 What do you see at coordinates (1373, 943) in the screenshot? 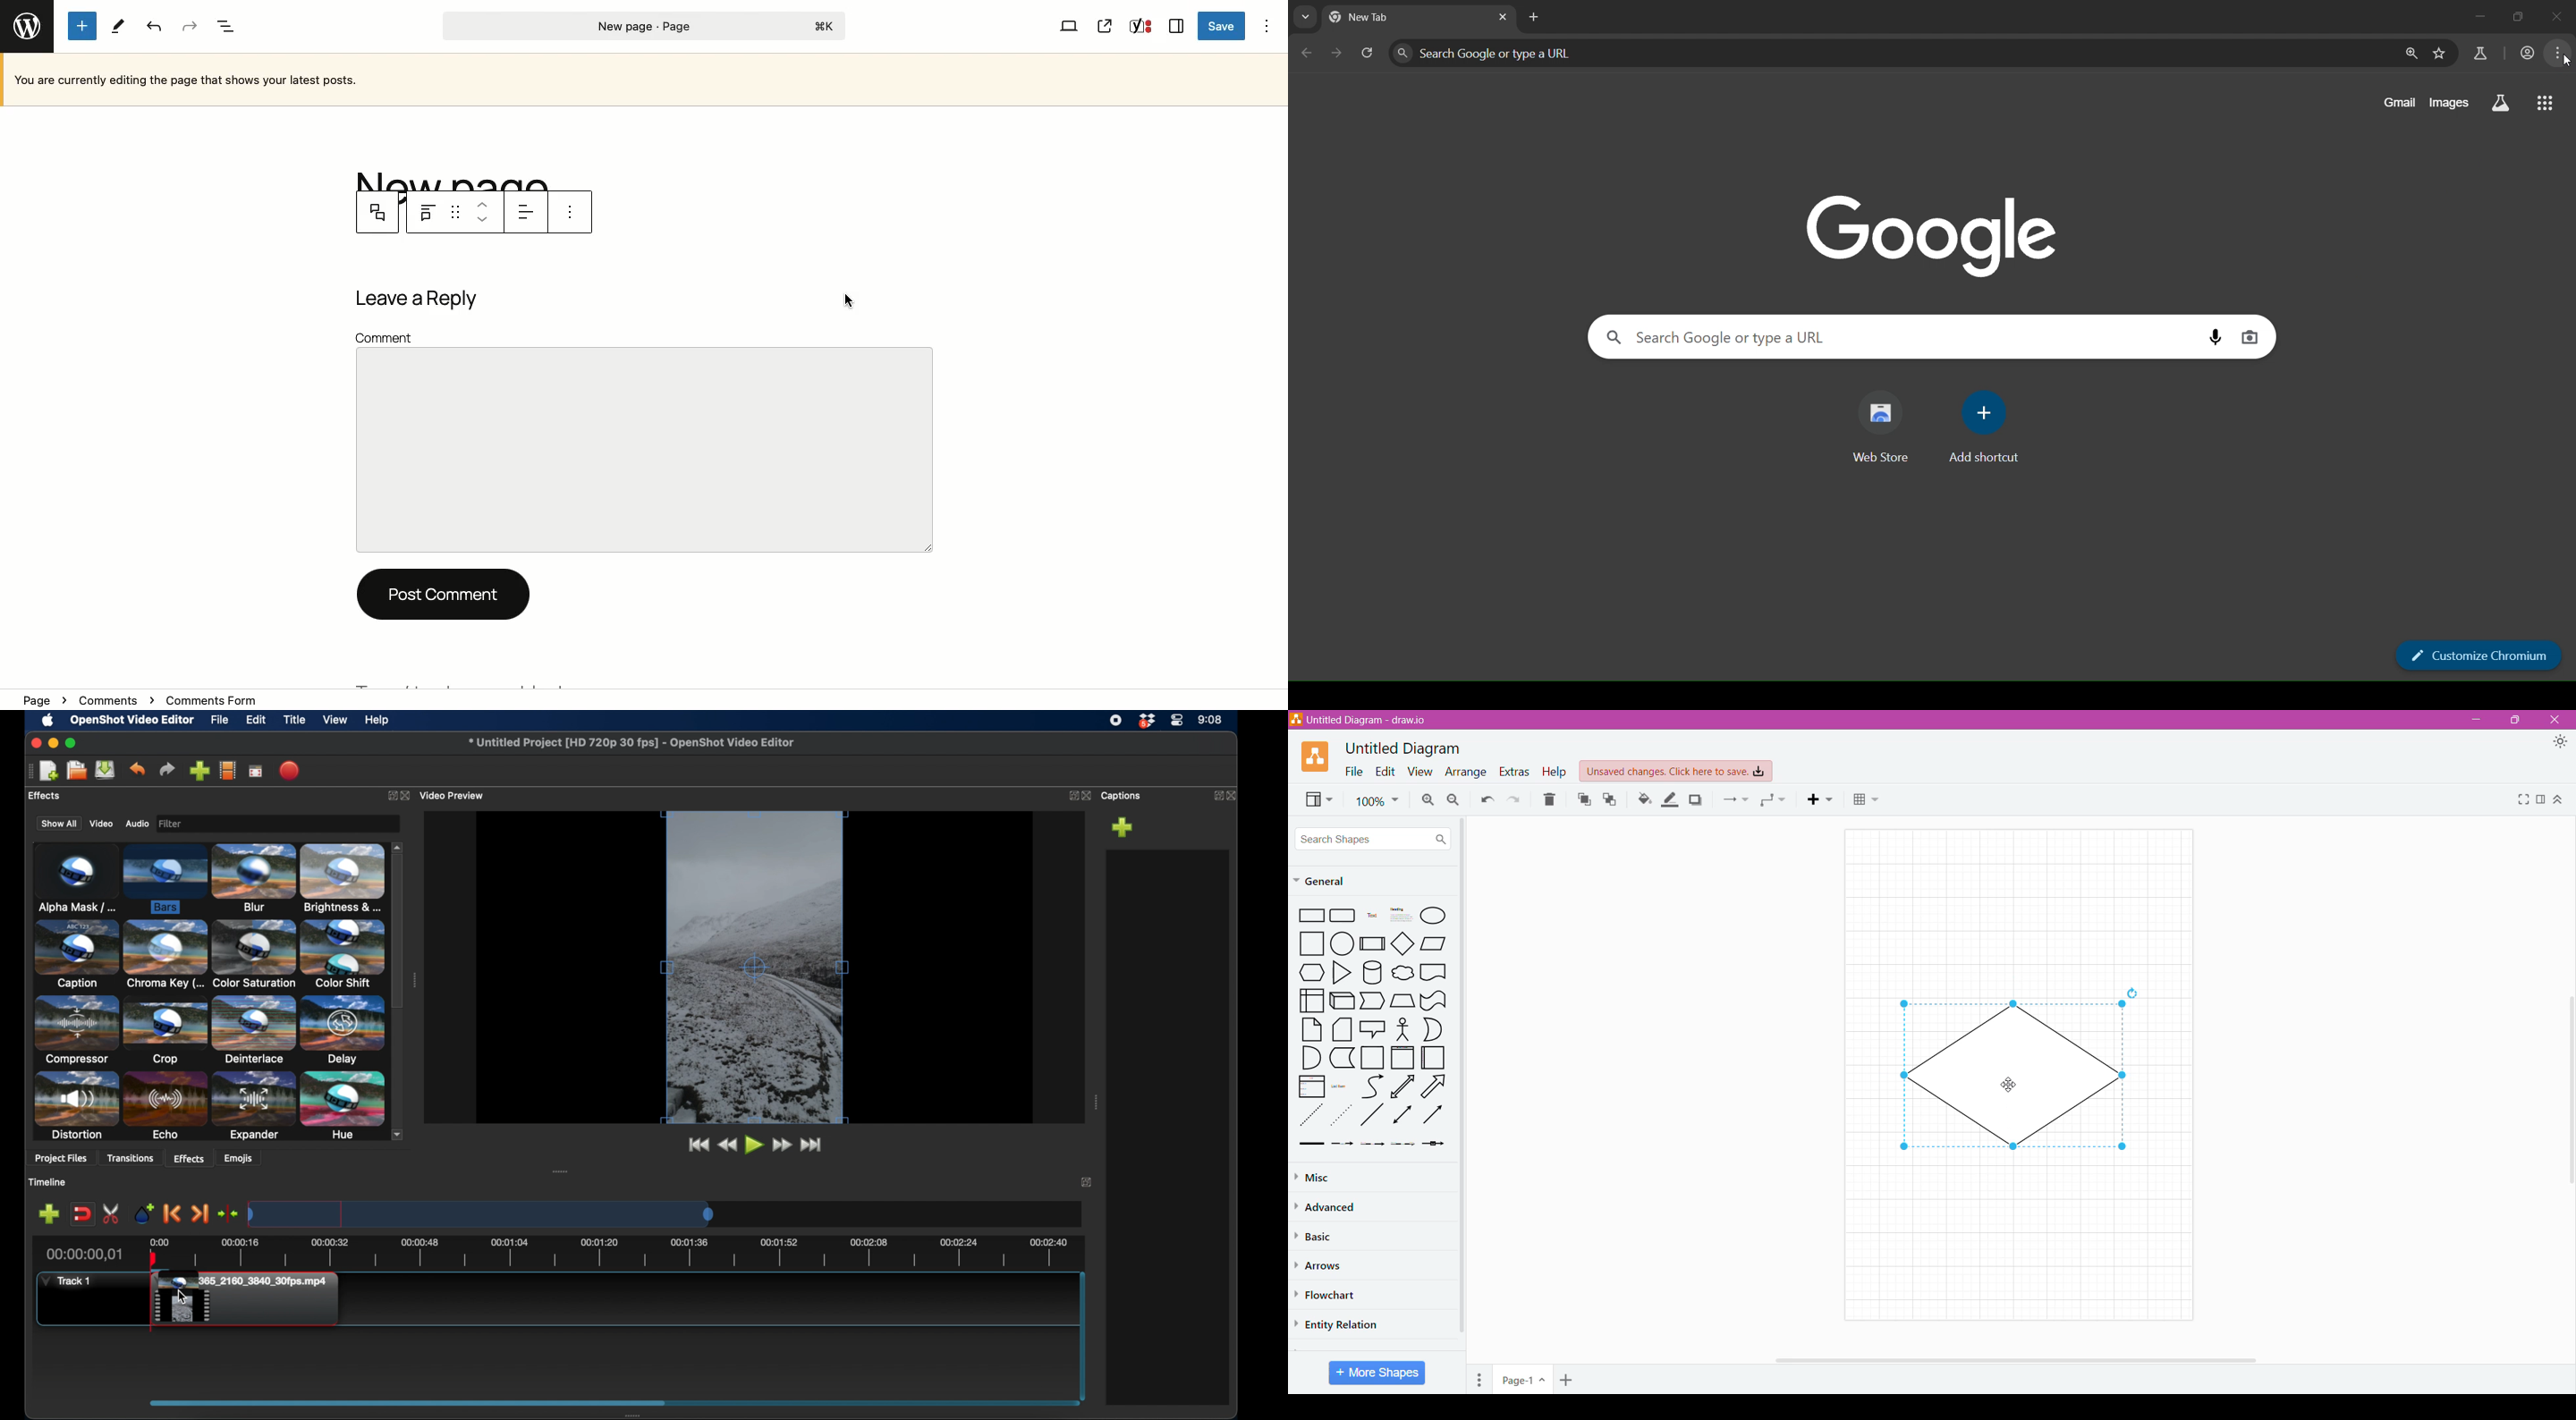
I see `Process` at bounding box center [1373, 943].